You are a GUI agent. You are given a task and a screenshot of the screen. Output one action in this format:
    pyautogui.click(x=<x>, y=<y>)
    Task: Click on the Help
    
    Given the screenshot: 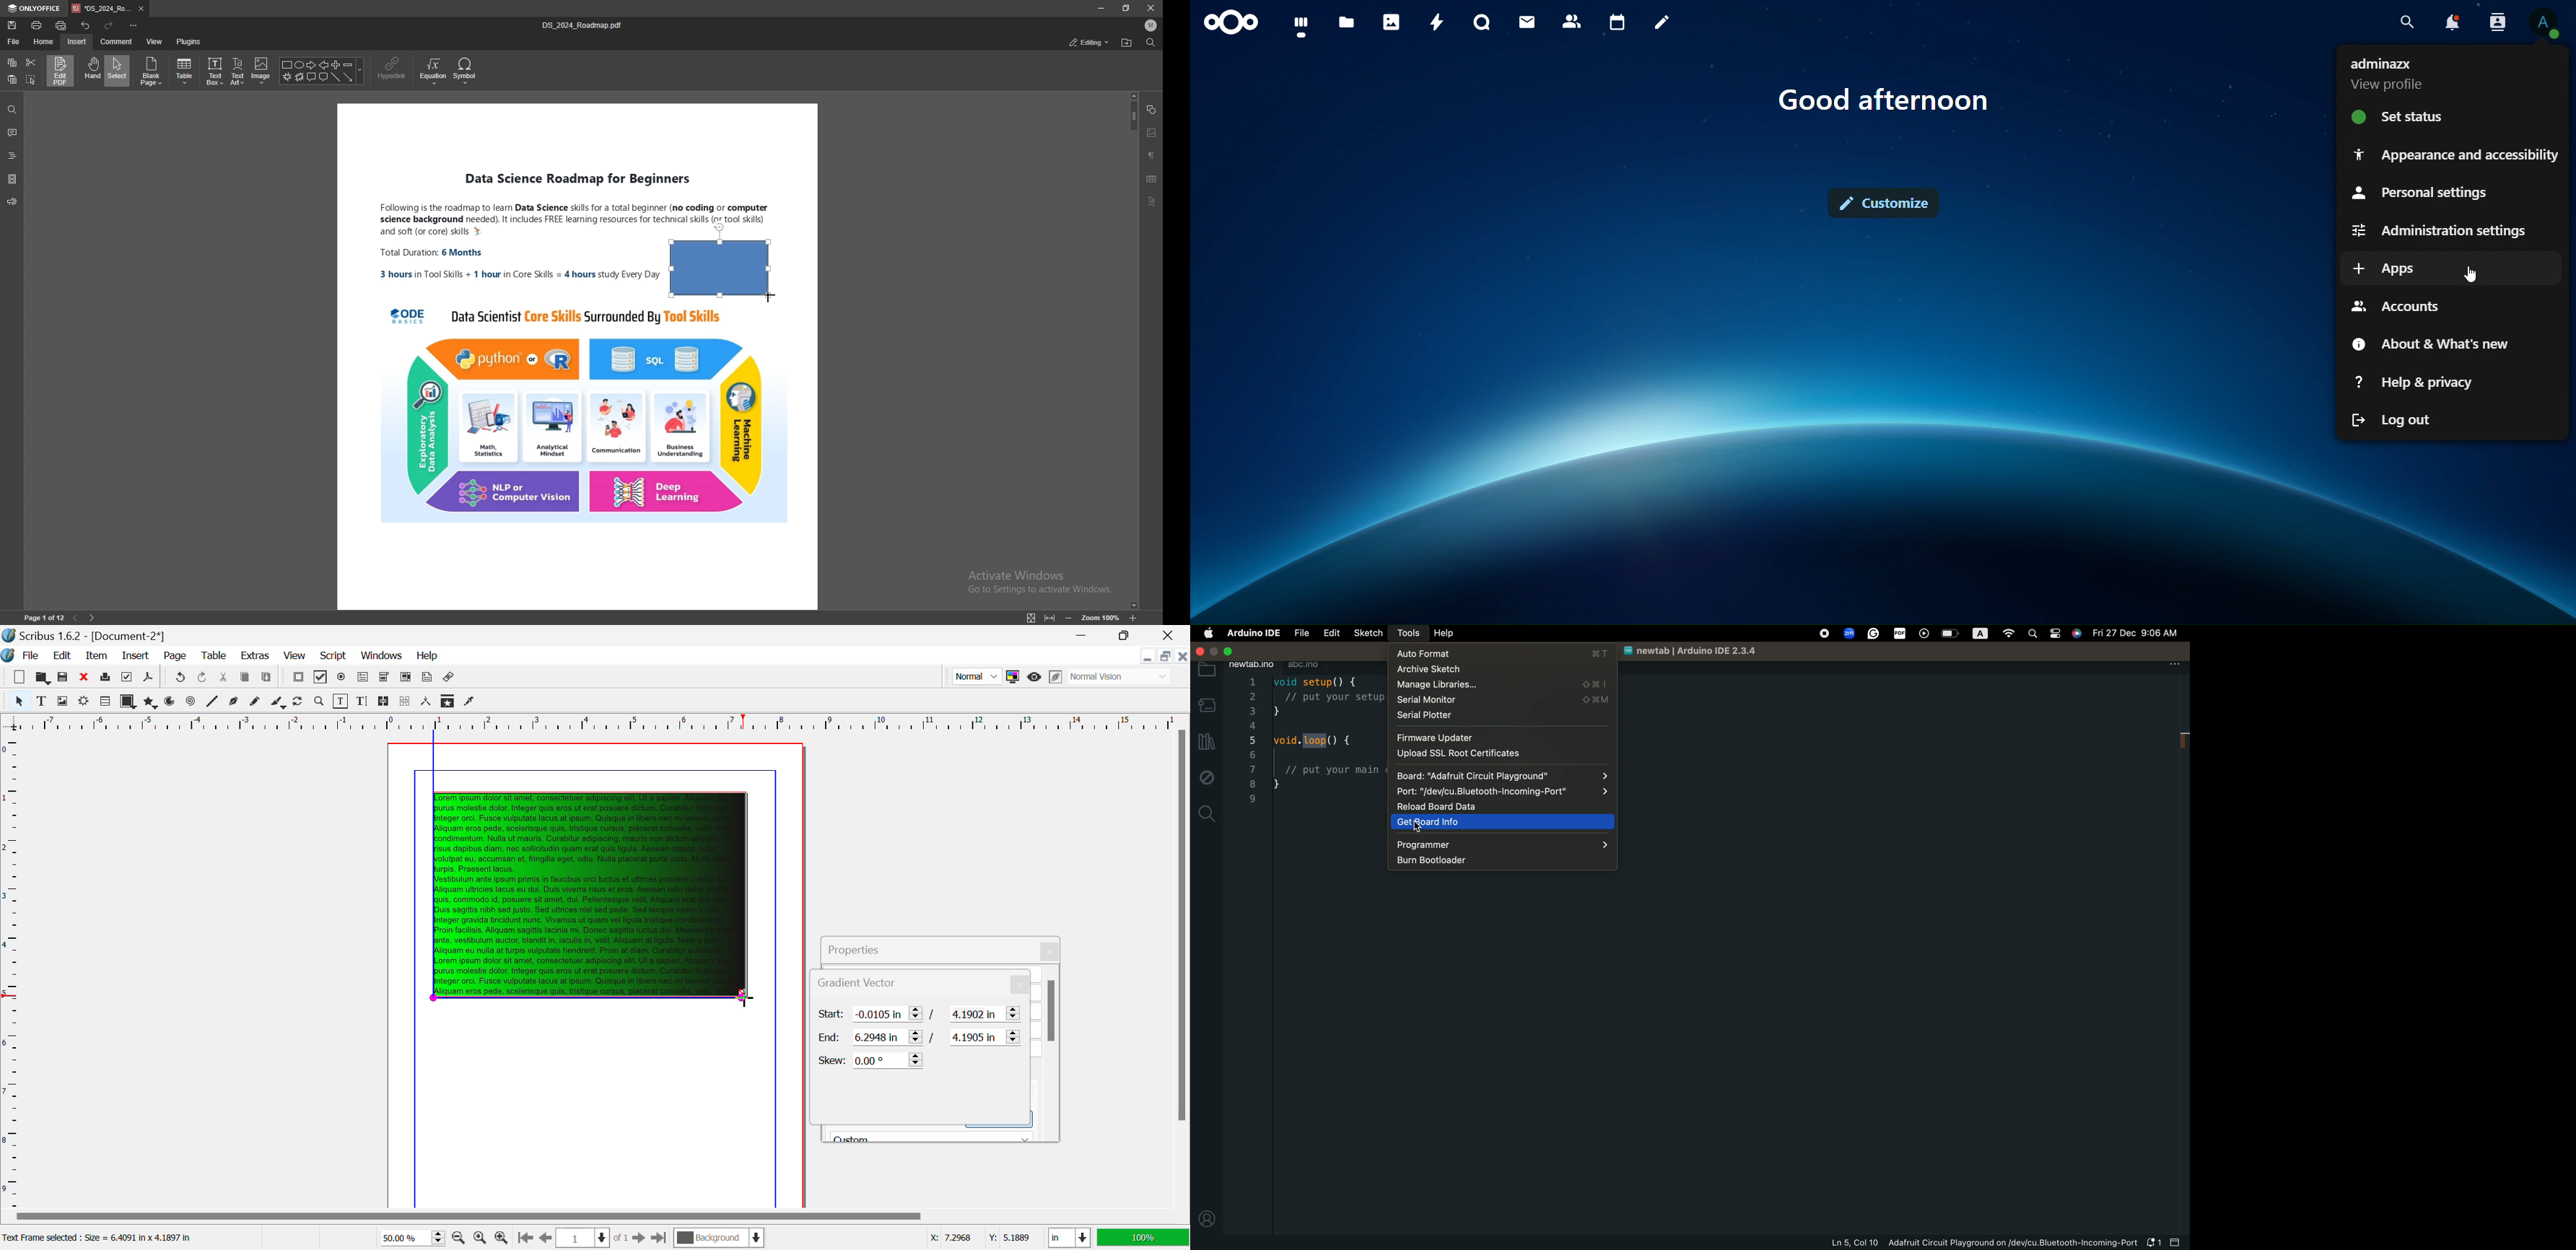 What is the action you would take?
    pyautogui.click(x=428, y=656)
    